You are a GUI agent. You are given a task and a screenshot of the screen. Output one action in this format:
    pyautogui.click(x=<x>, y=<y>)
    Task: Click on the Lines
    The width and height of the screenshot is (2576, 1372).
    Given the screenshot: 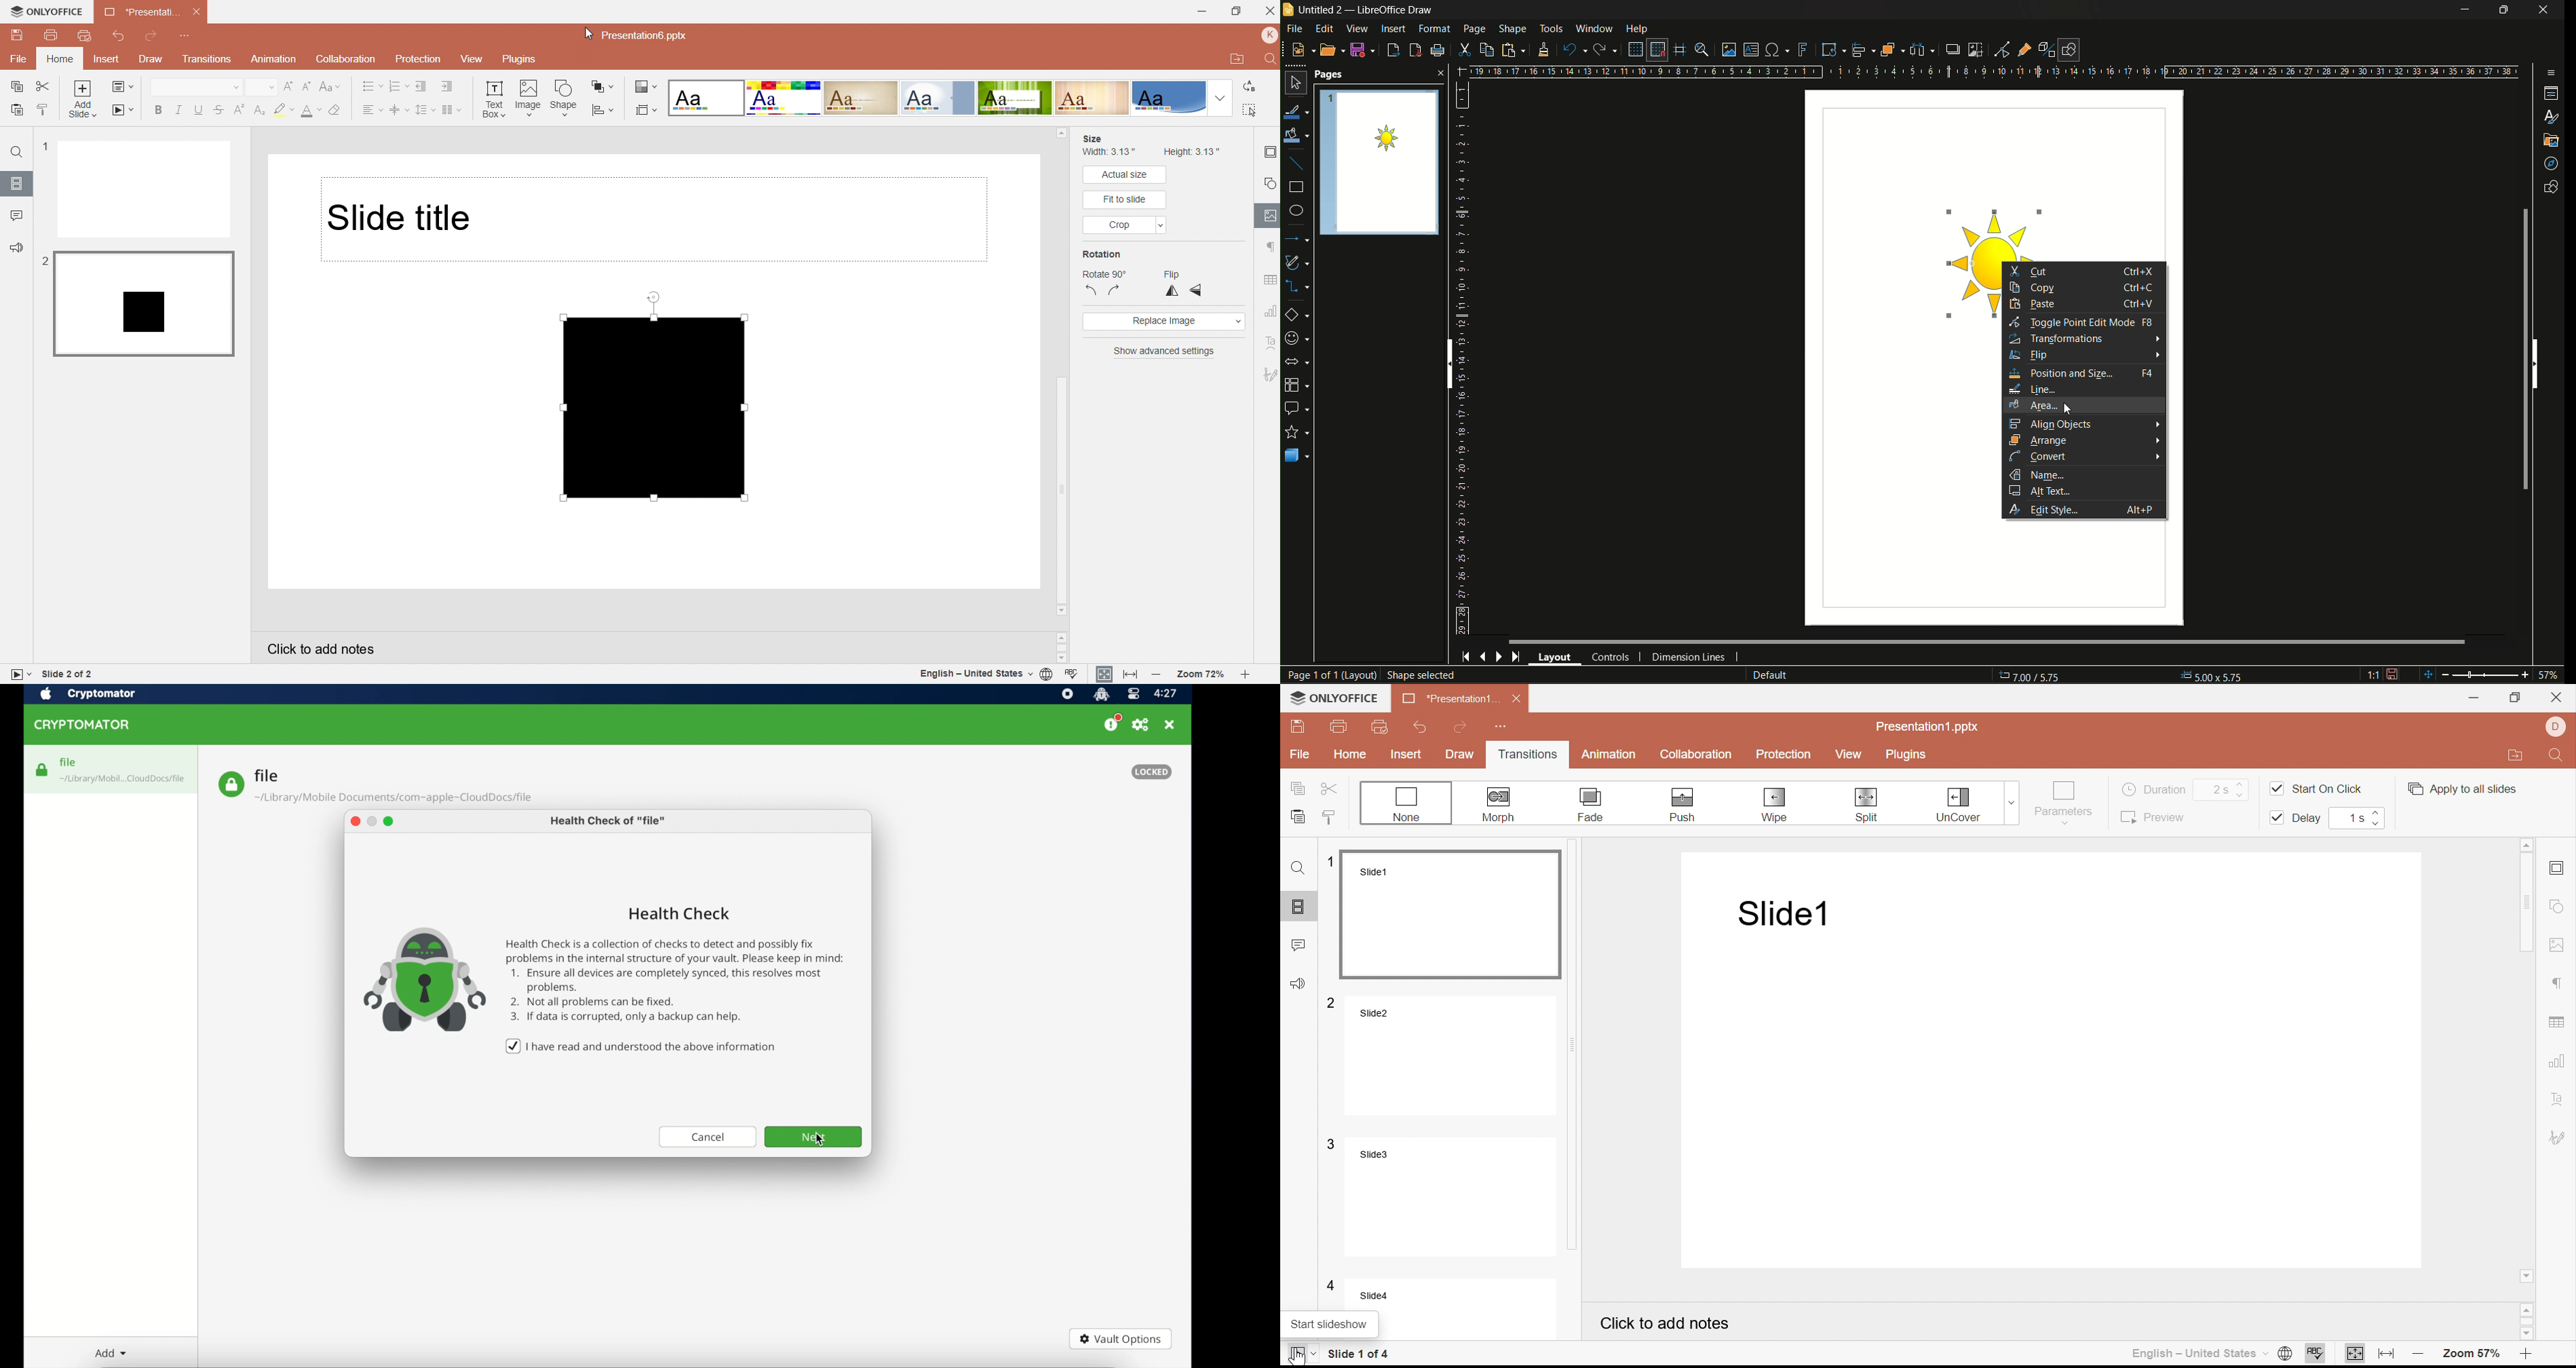 What is the action you would take?
    pyautogui.click(x=1093, y=98)
    